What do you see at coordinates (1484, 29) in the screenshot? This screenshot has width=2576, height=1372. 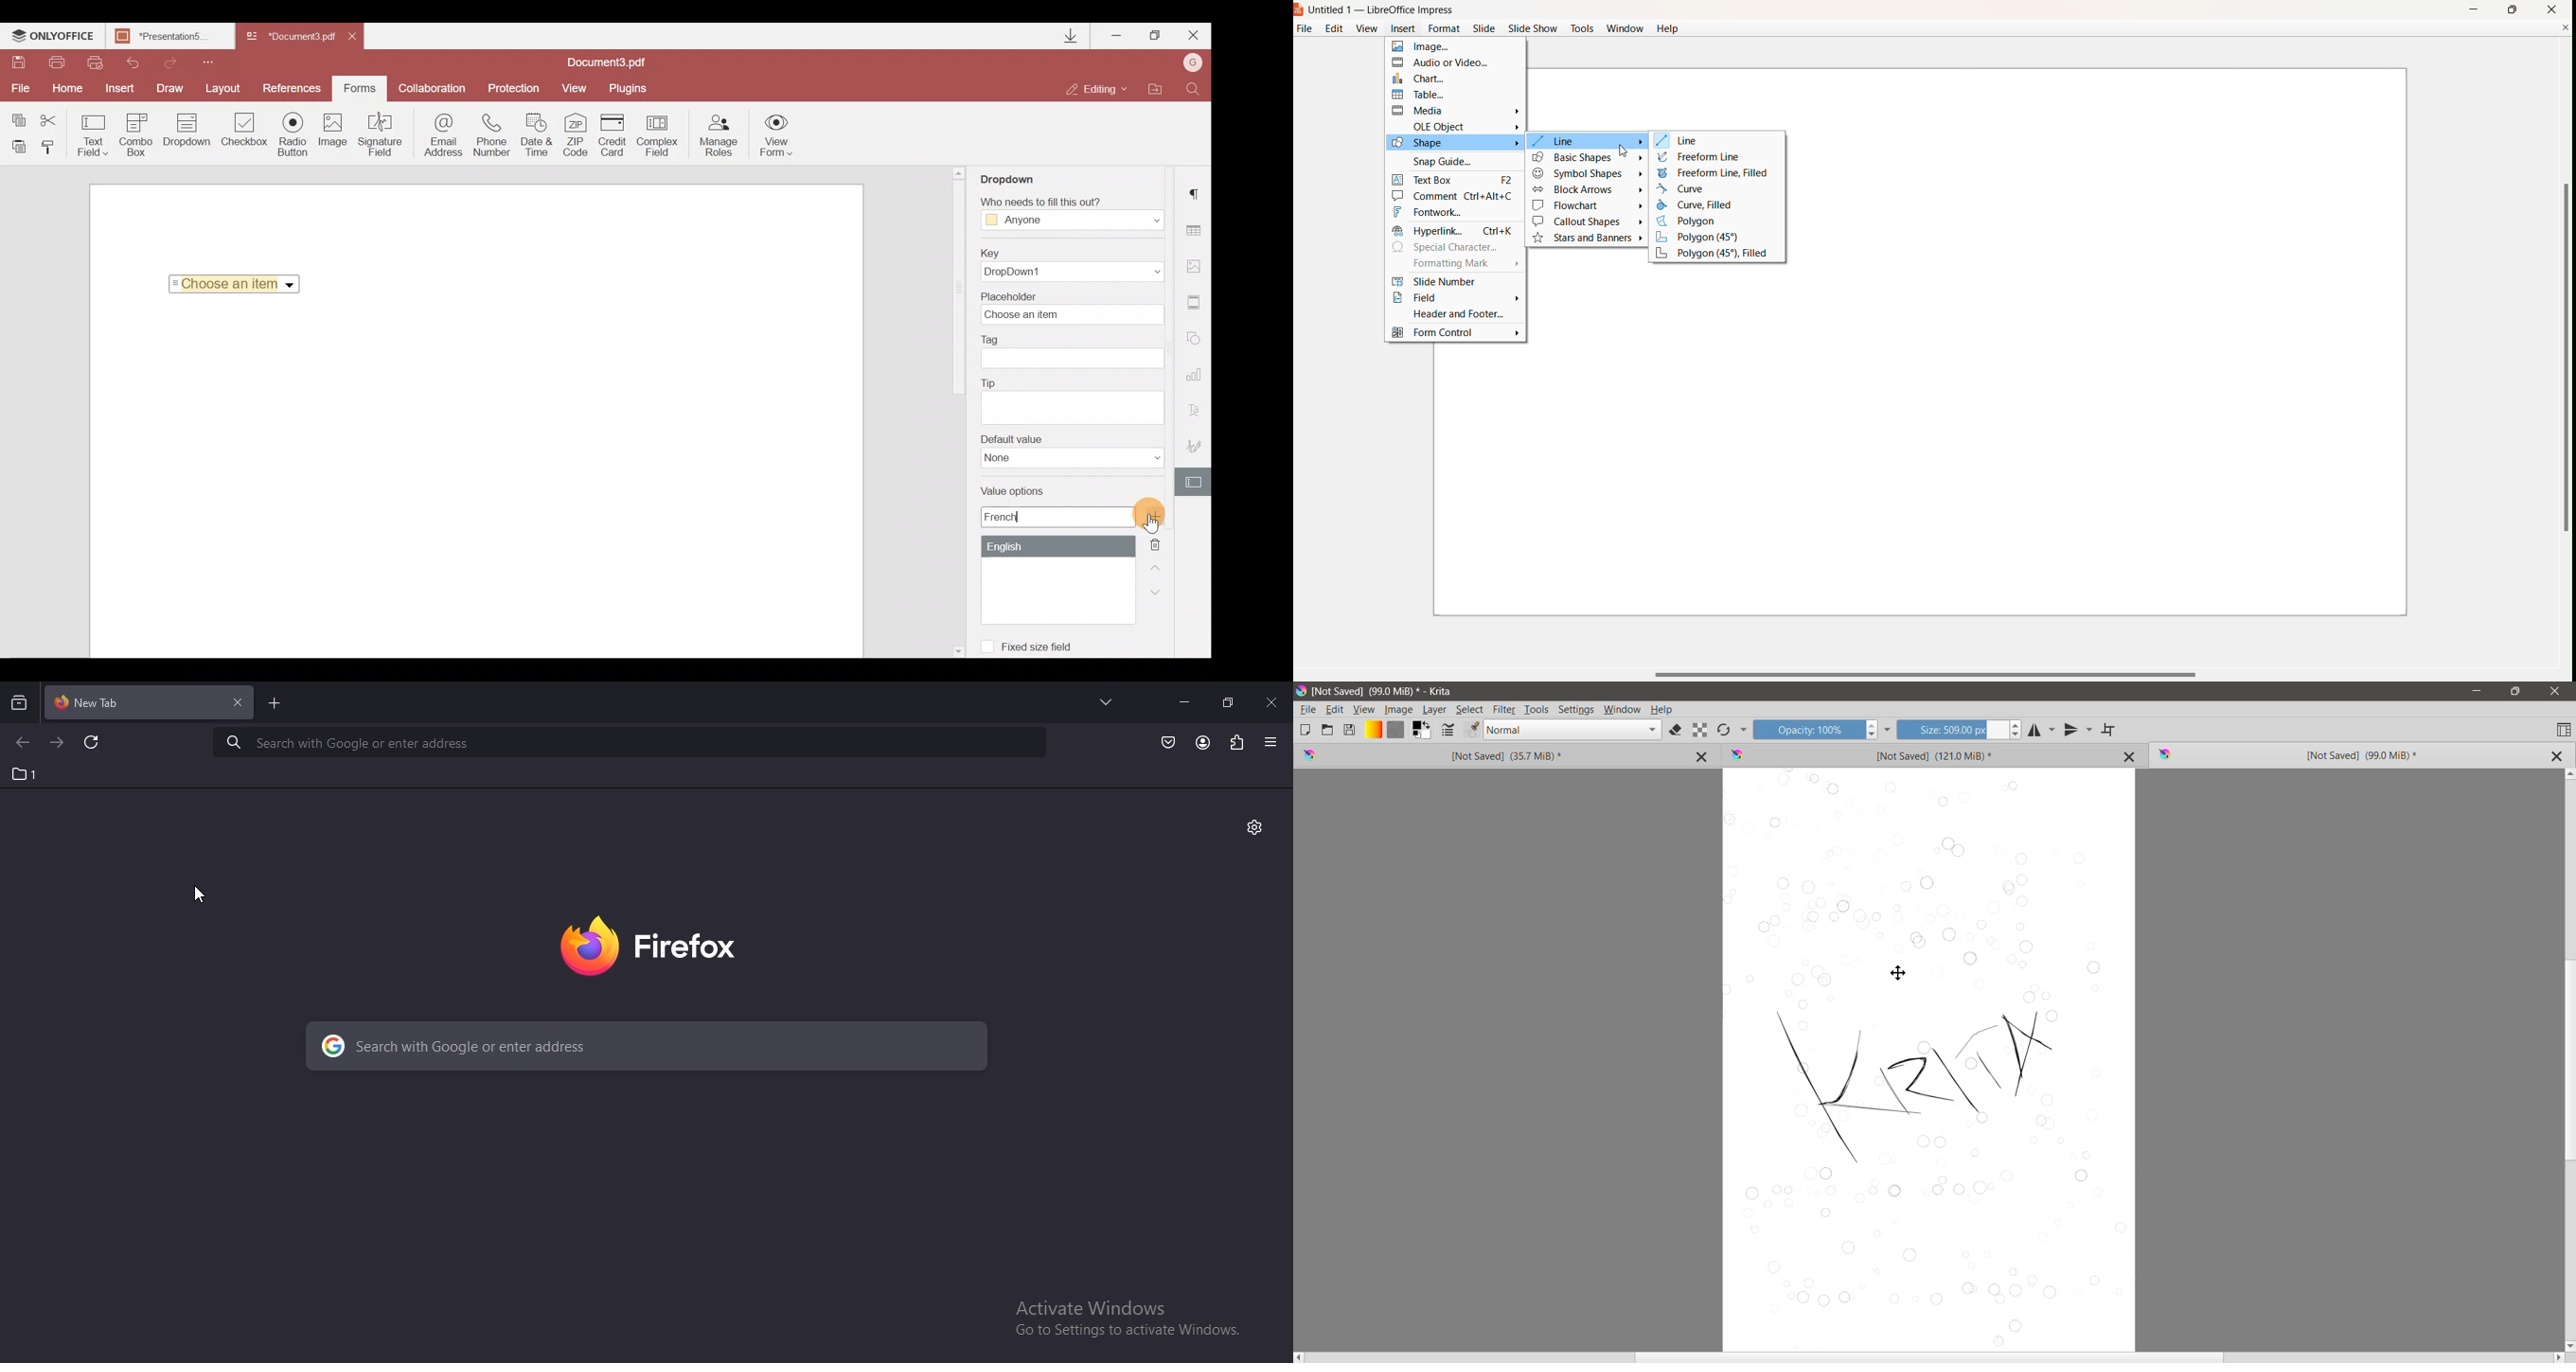 I see `Slide` at bounding box center [1484, 29].